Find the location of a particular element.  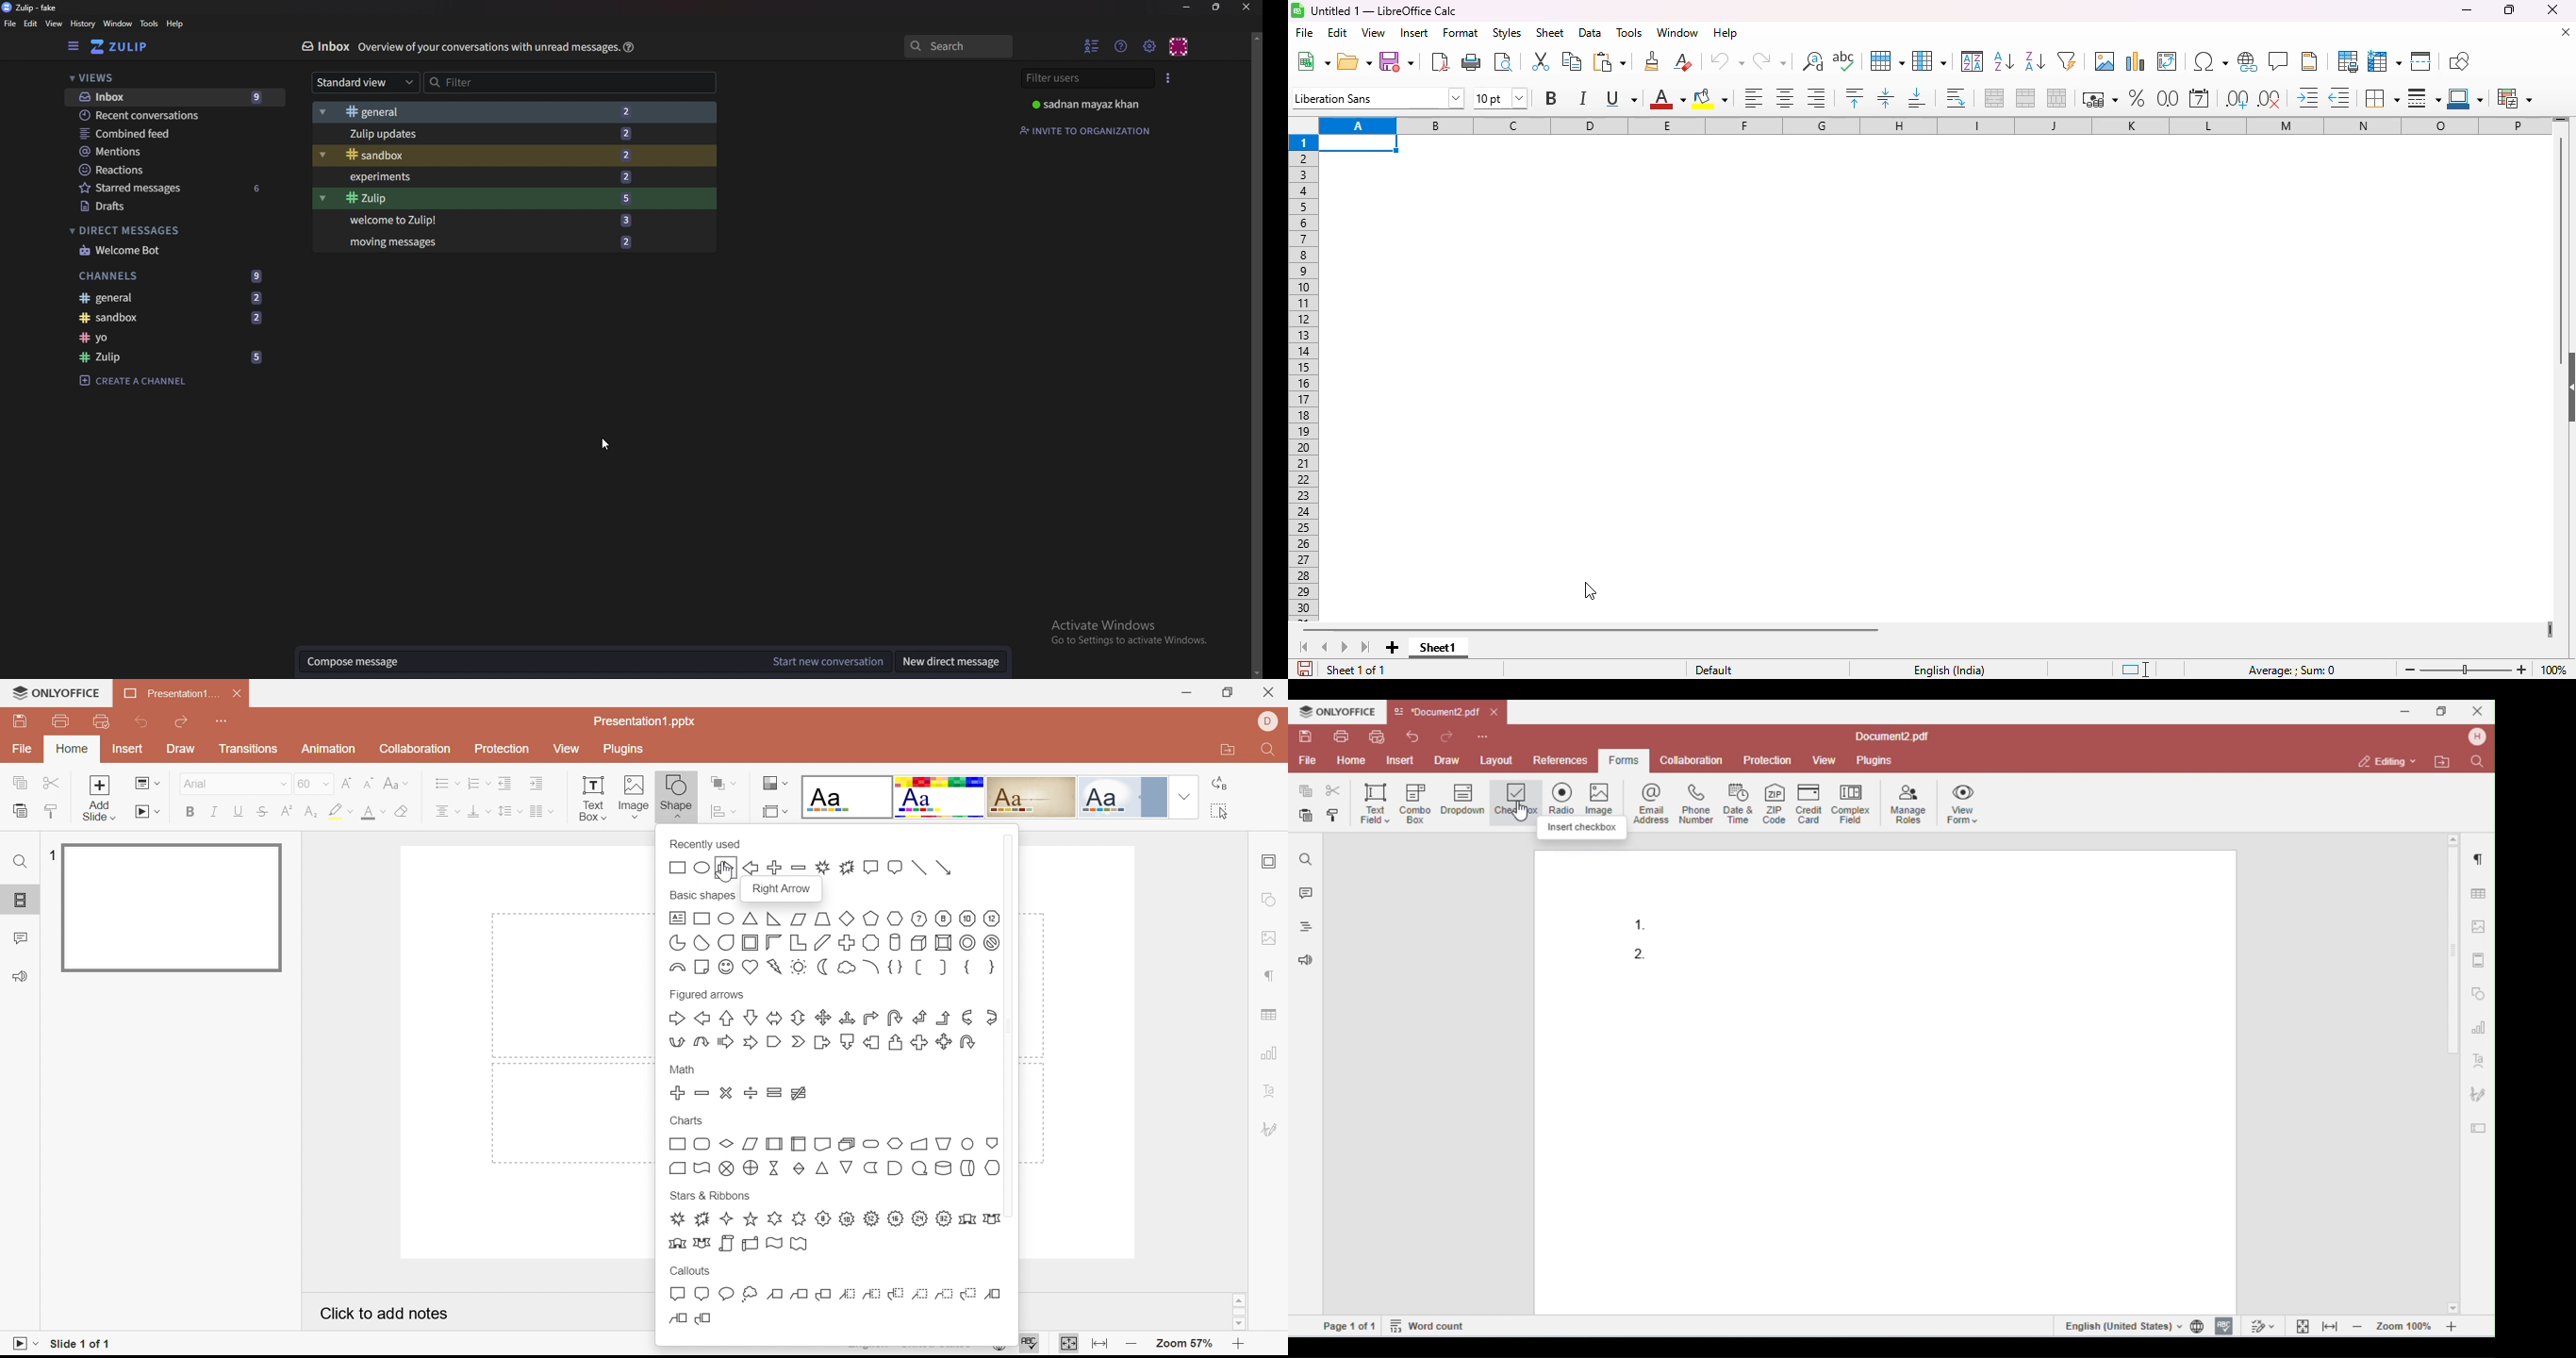

Welcome to zulip is located at coordinates (512, 222).